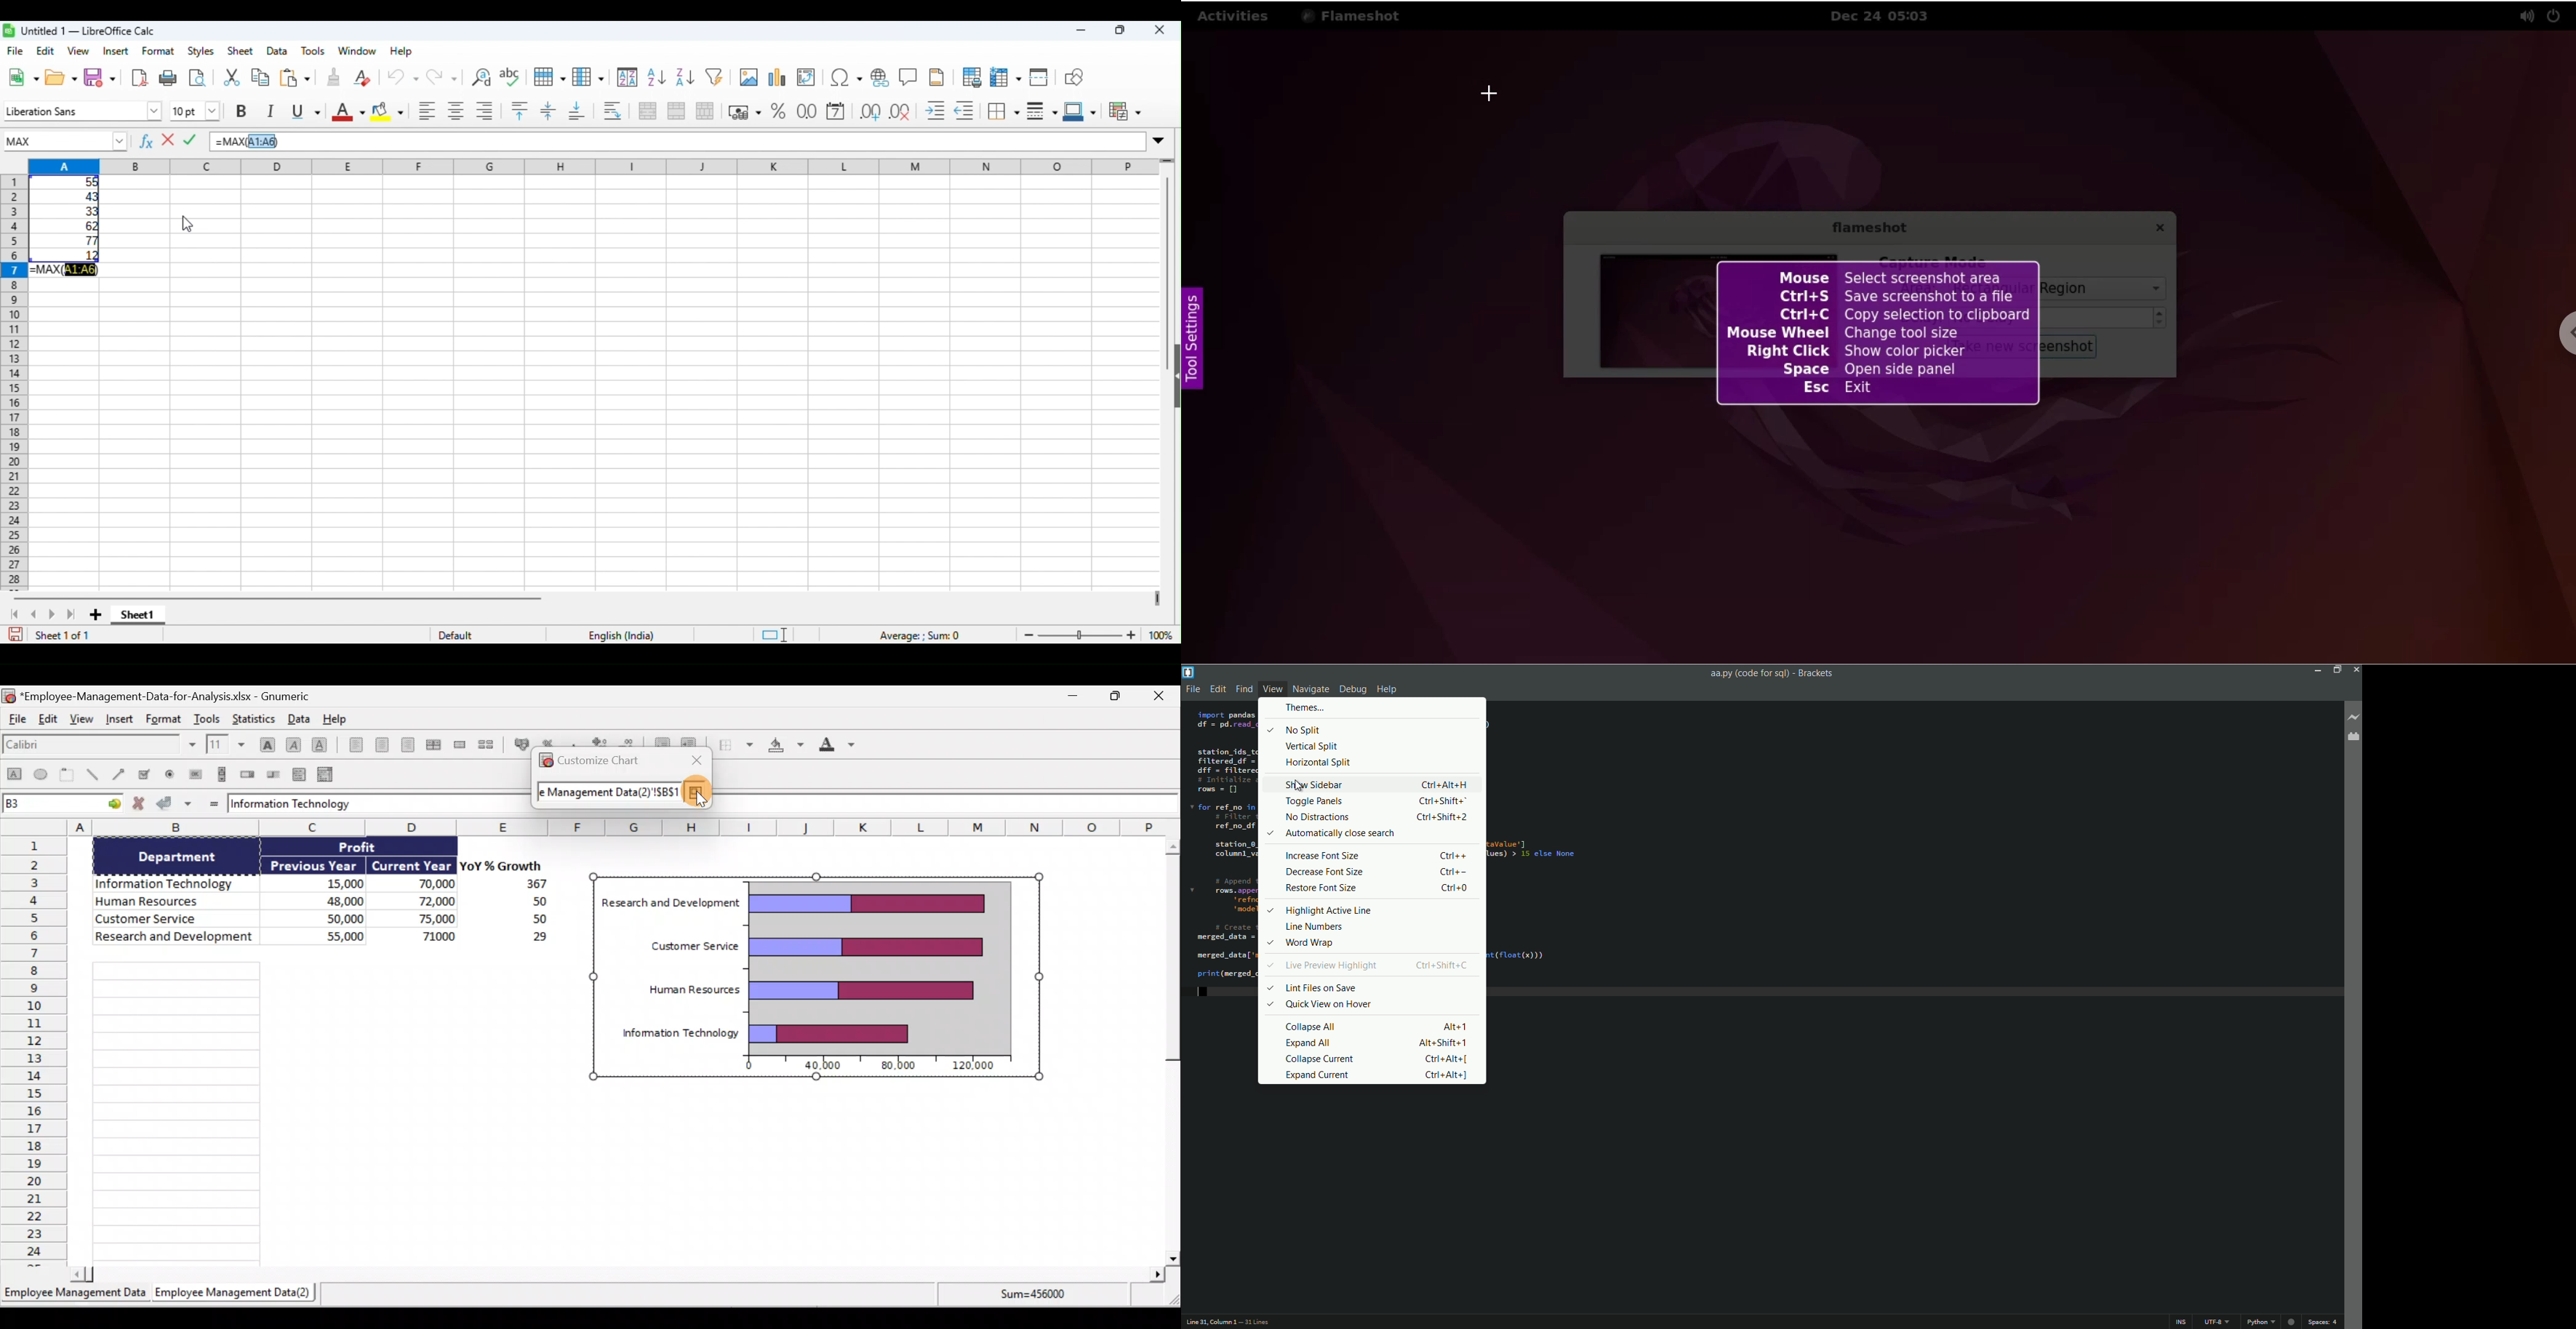 This screenshot has height=1344, width=2576. I want to click on align top, so click(521, 111).